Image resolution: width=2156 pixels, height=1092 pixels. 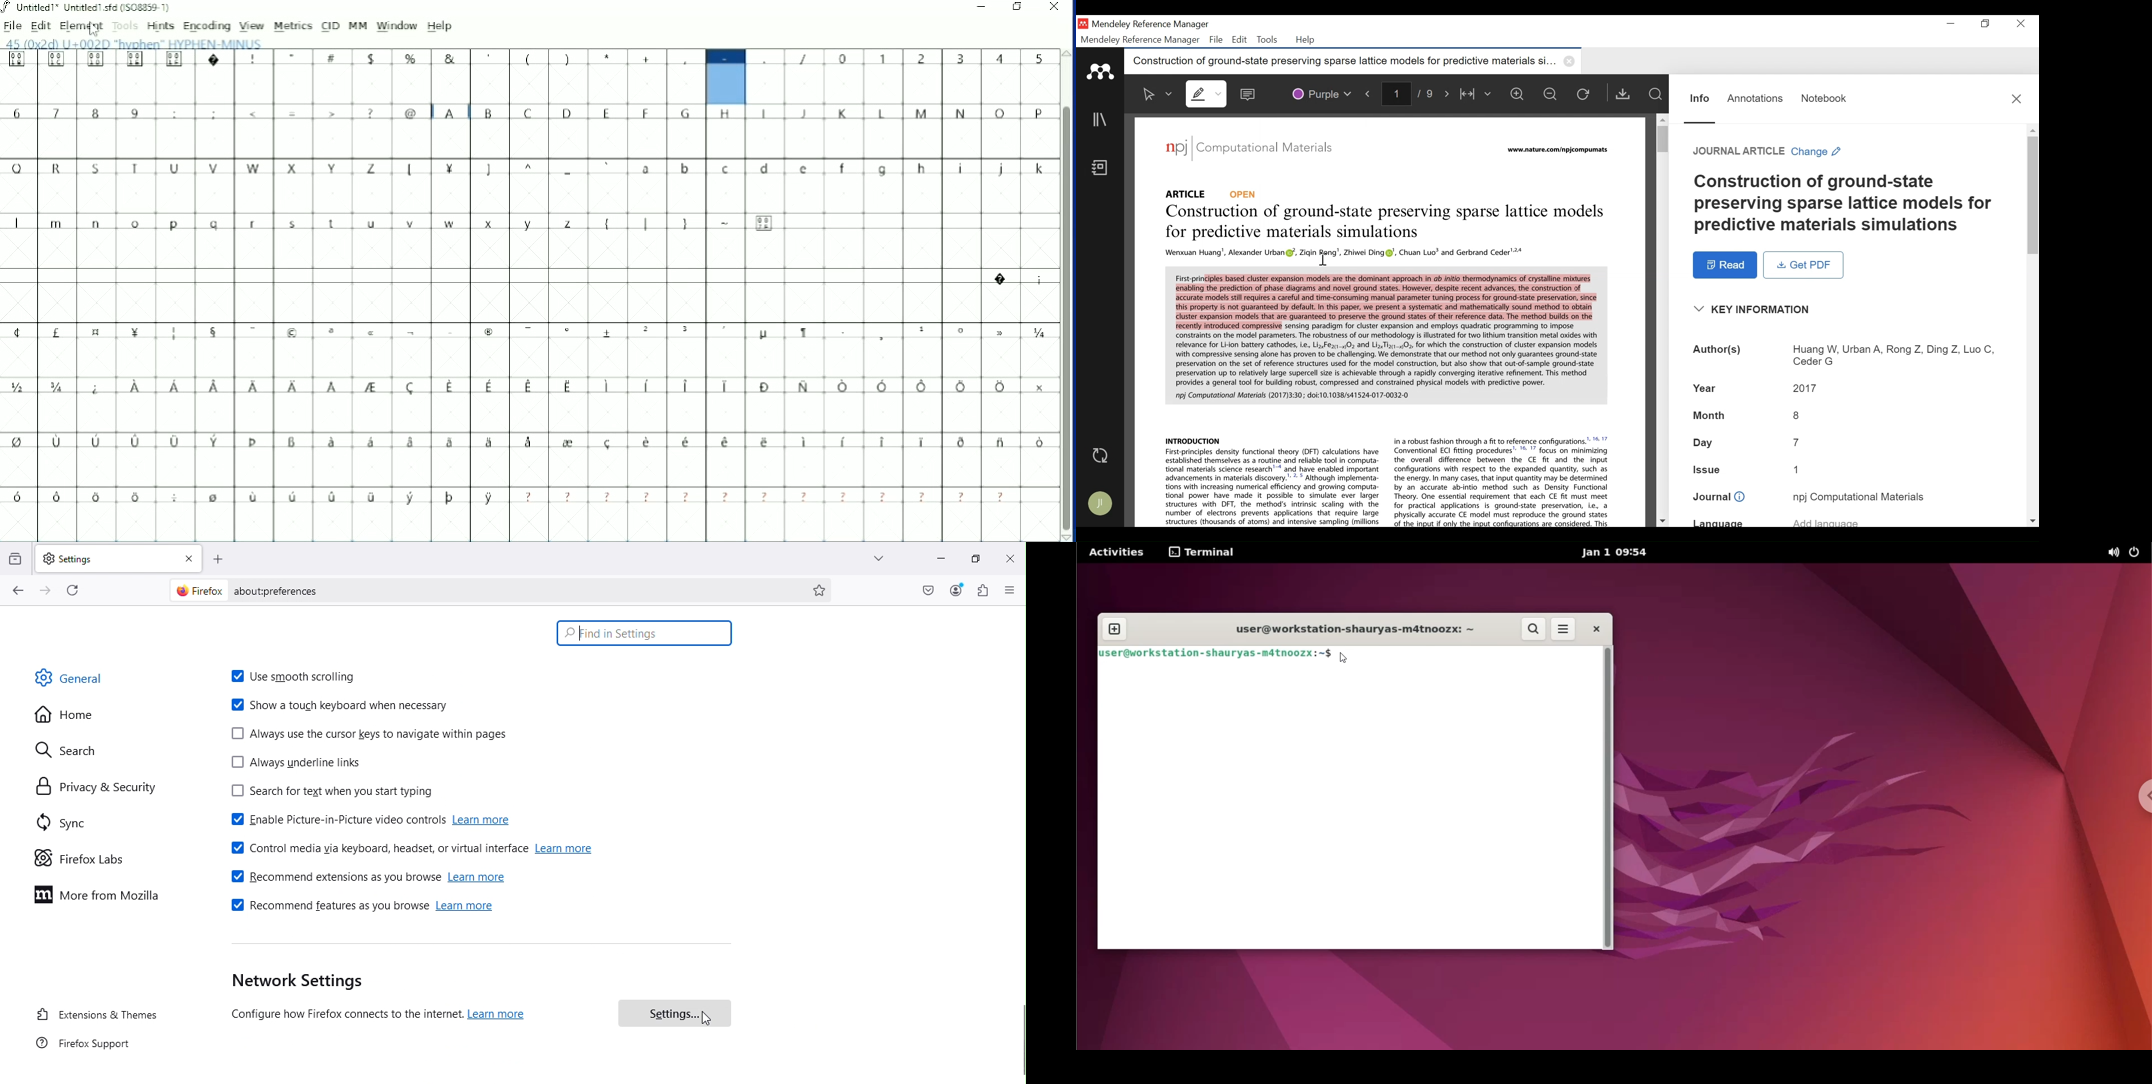 What do you see at coordinates (674, 1013) in the screenshot?
I see `Settings` at bounding box center [674, 1013].